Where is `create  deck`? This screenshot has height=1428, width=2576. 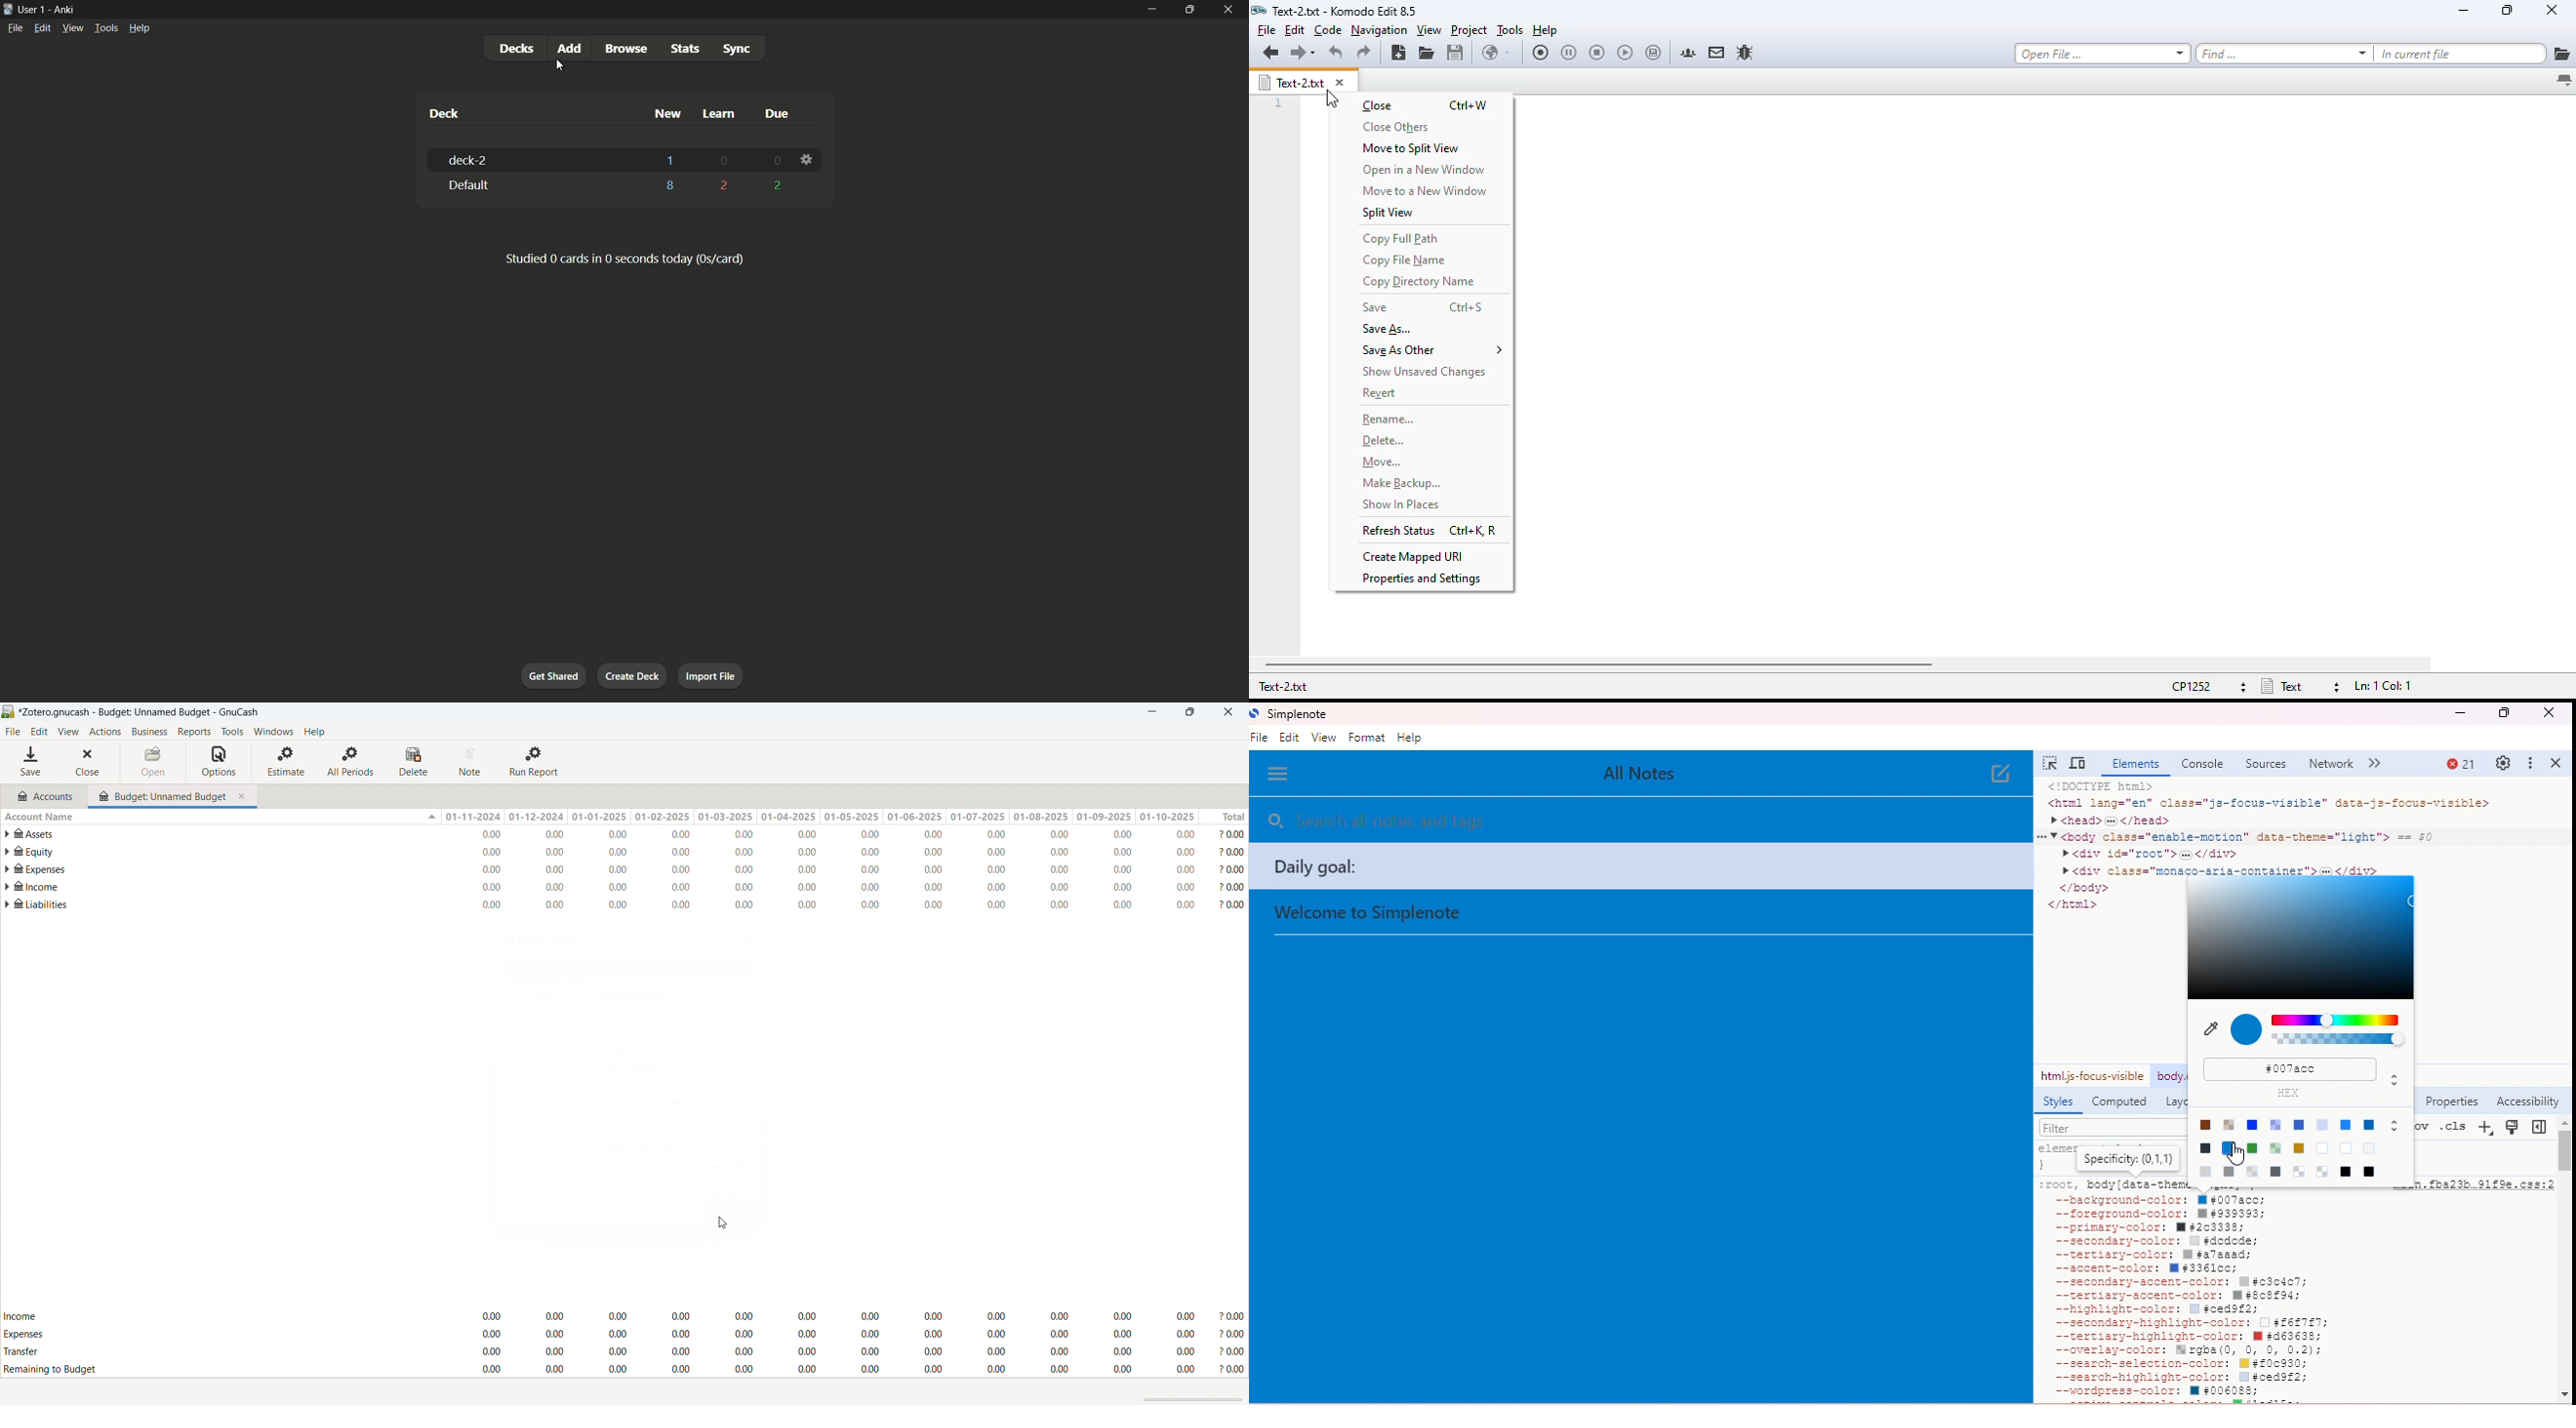 create  deck is located at coordinates (633, 676).